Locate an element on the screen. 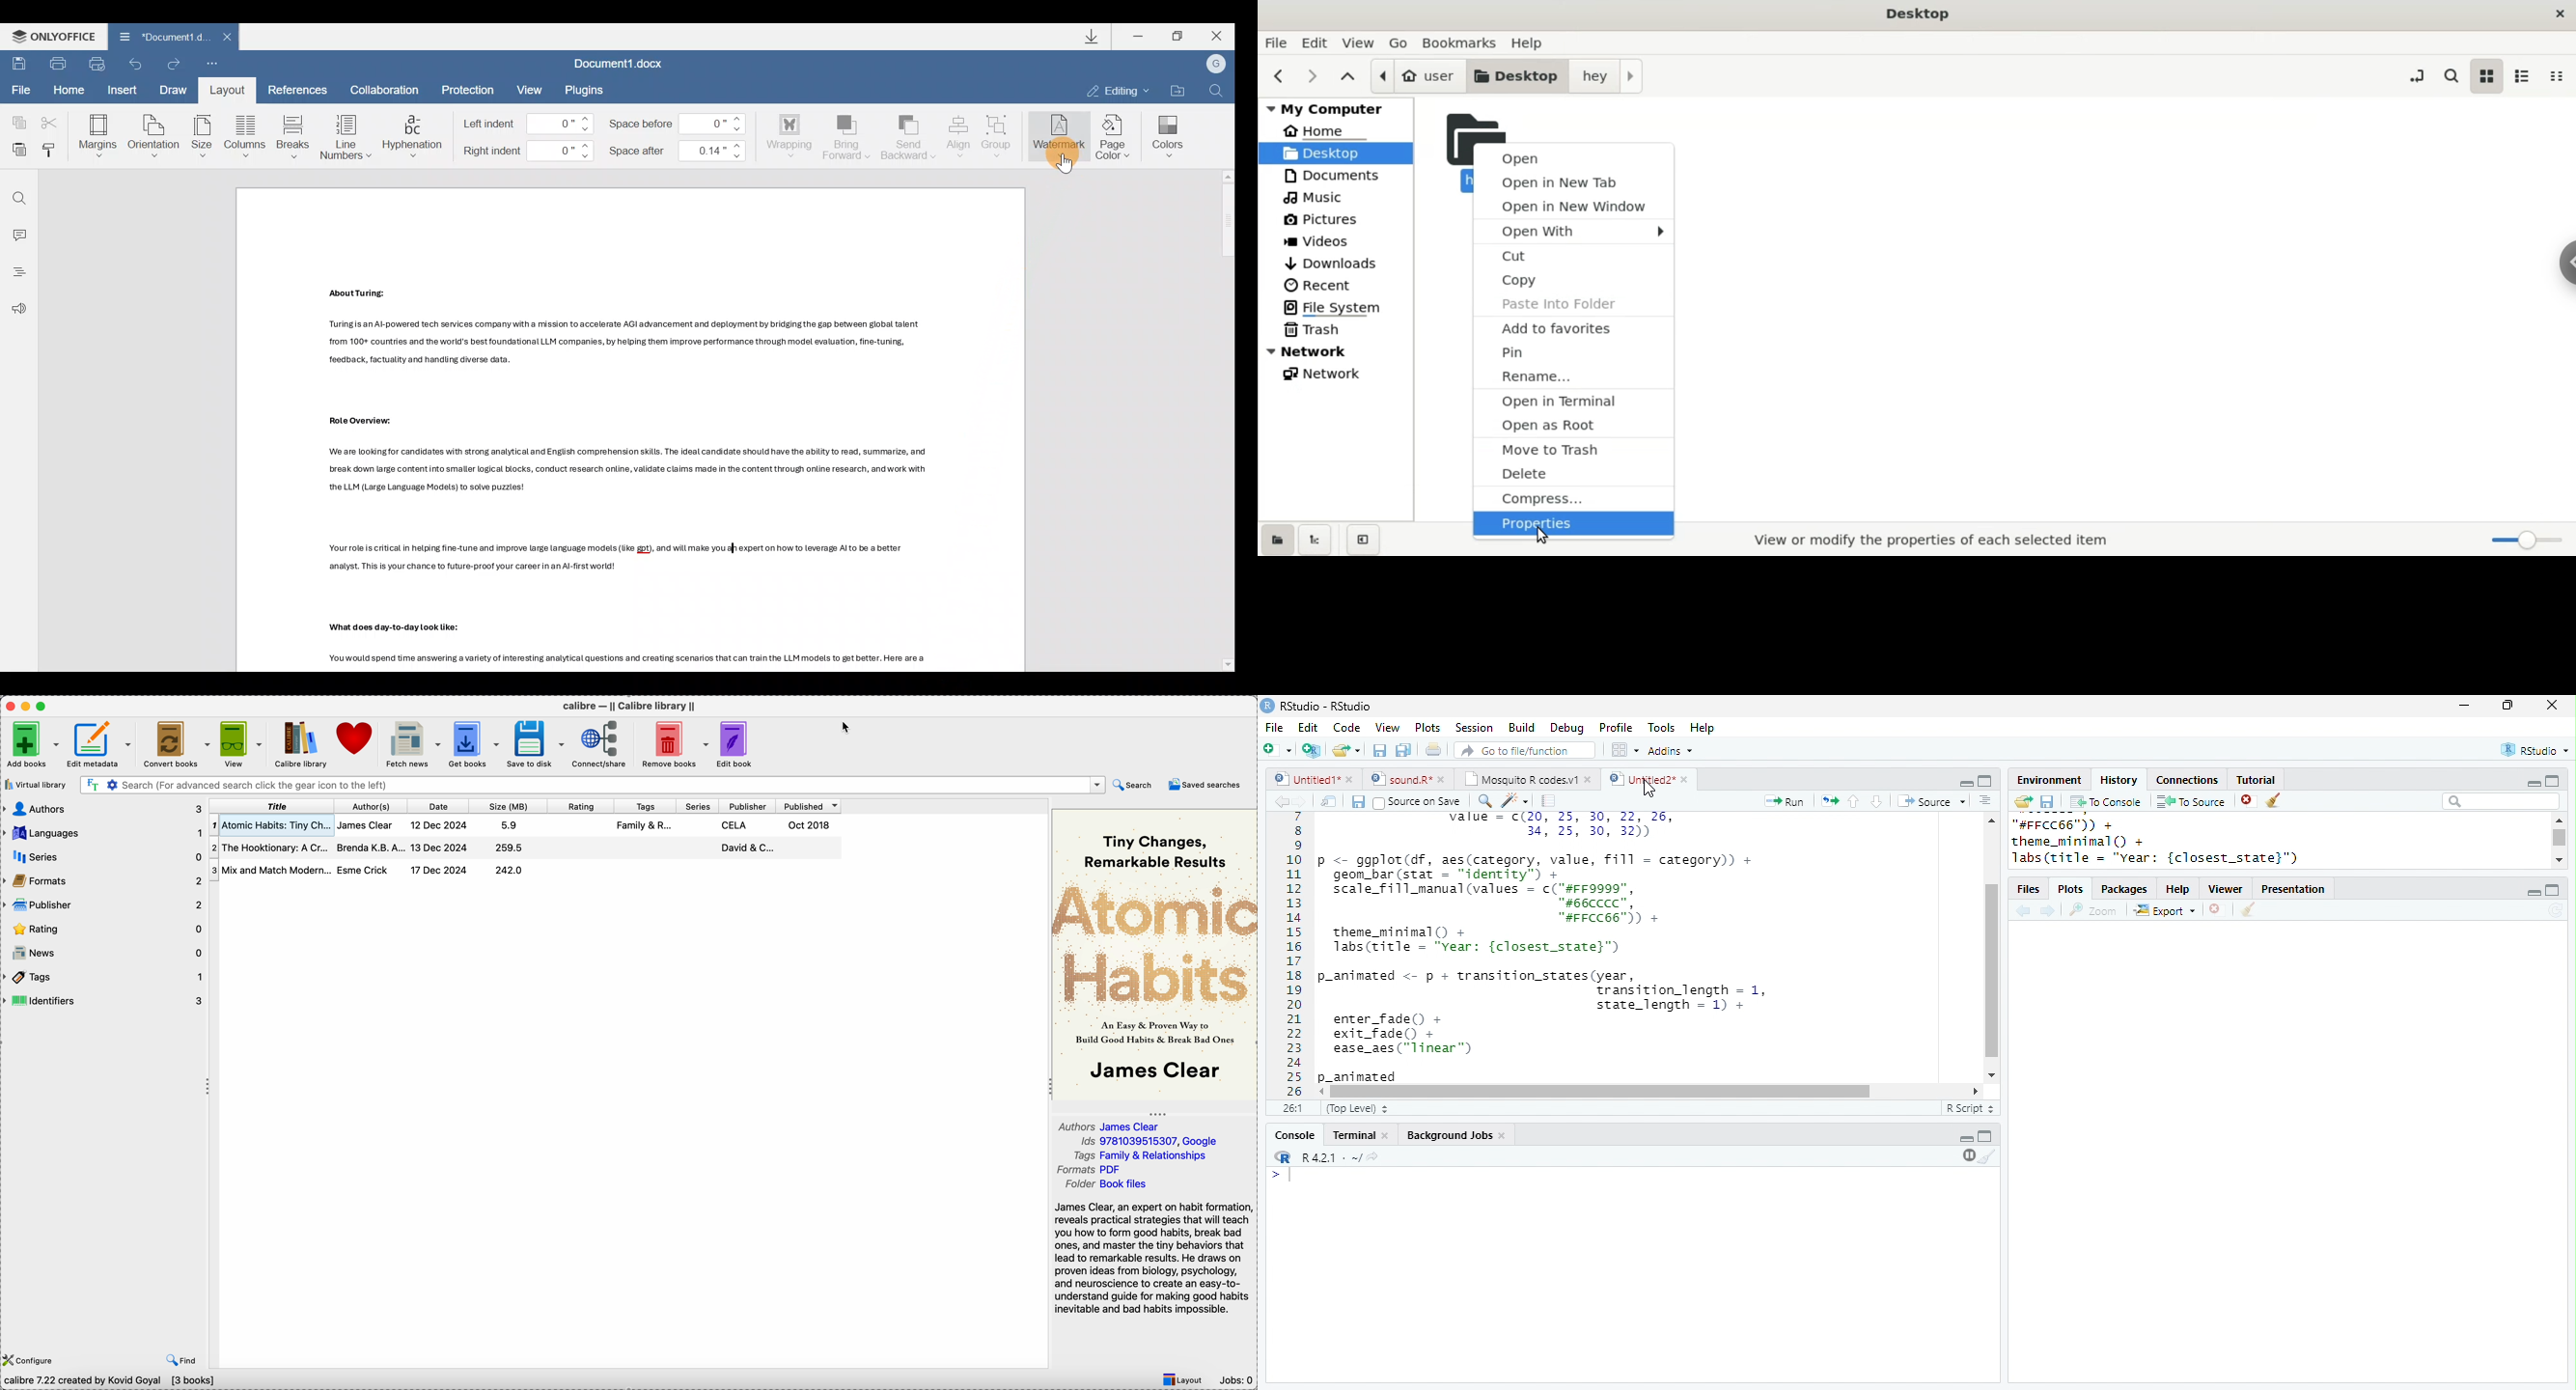 The height and width of the screenshot is (1400, 2576). Addins is located at coordinates (1671, 750).